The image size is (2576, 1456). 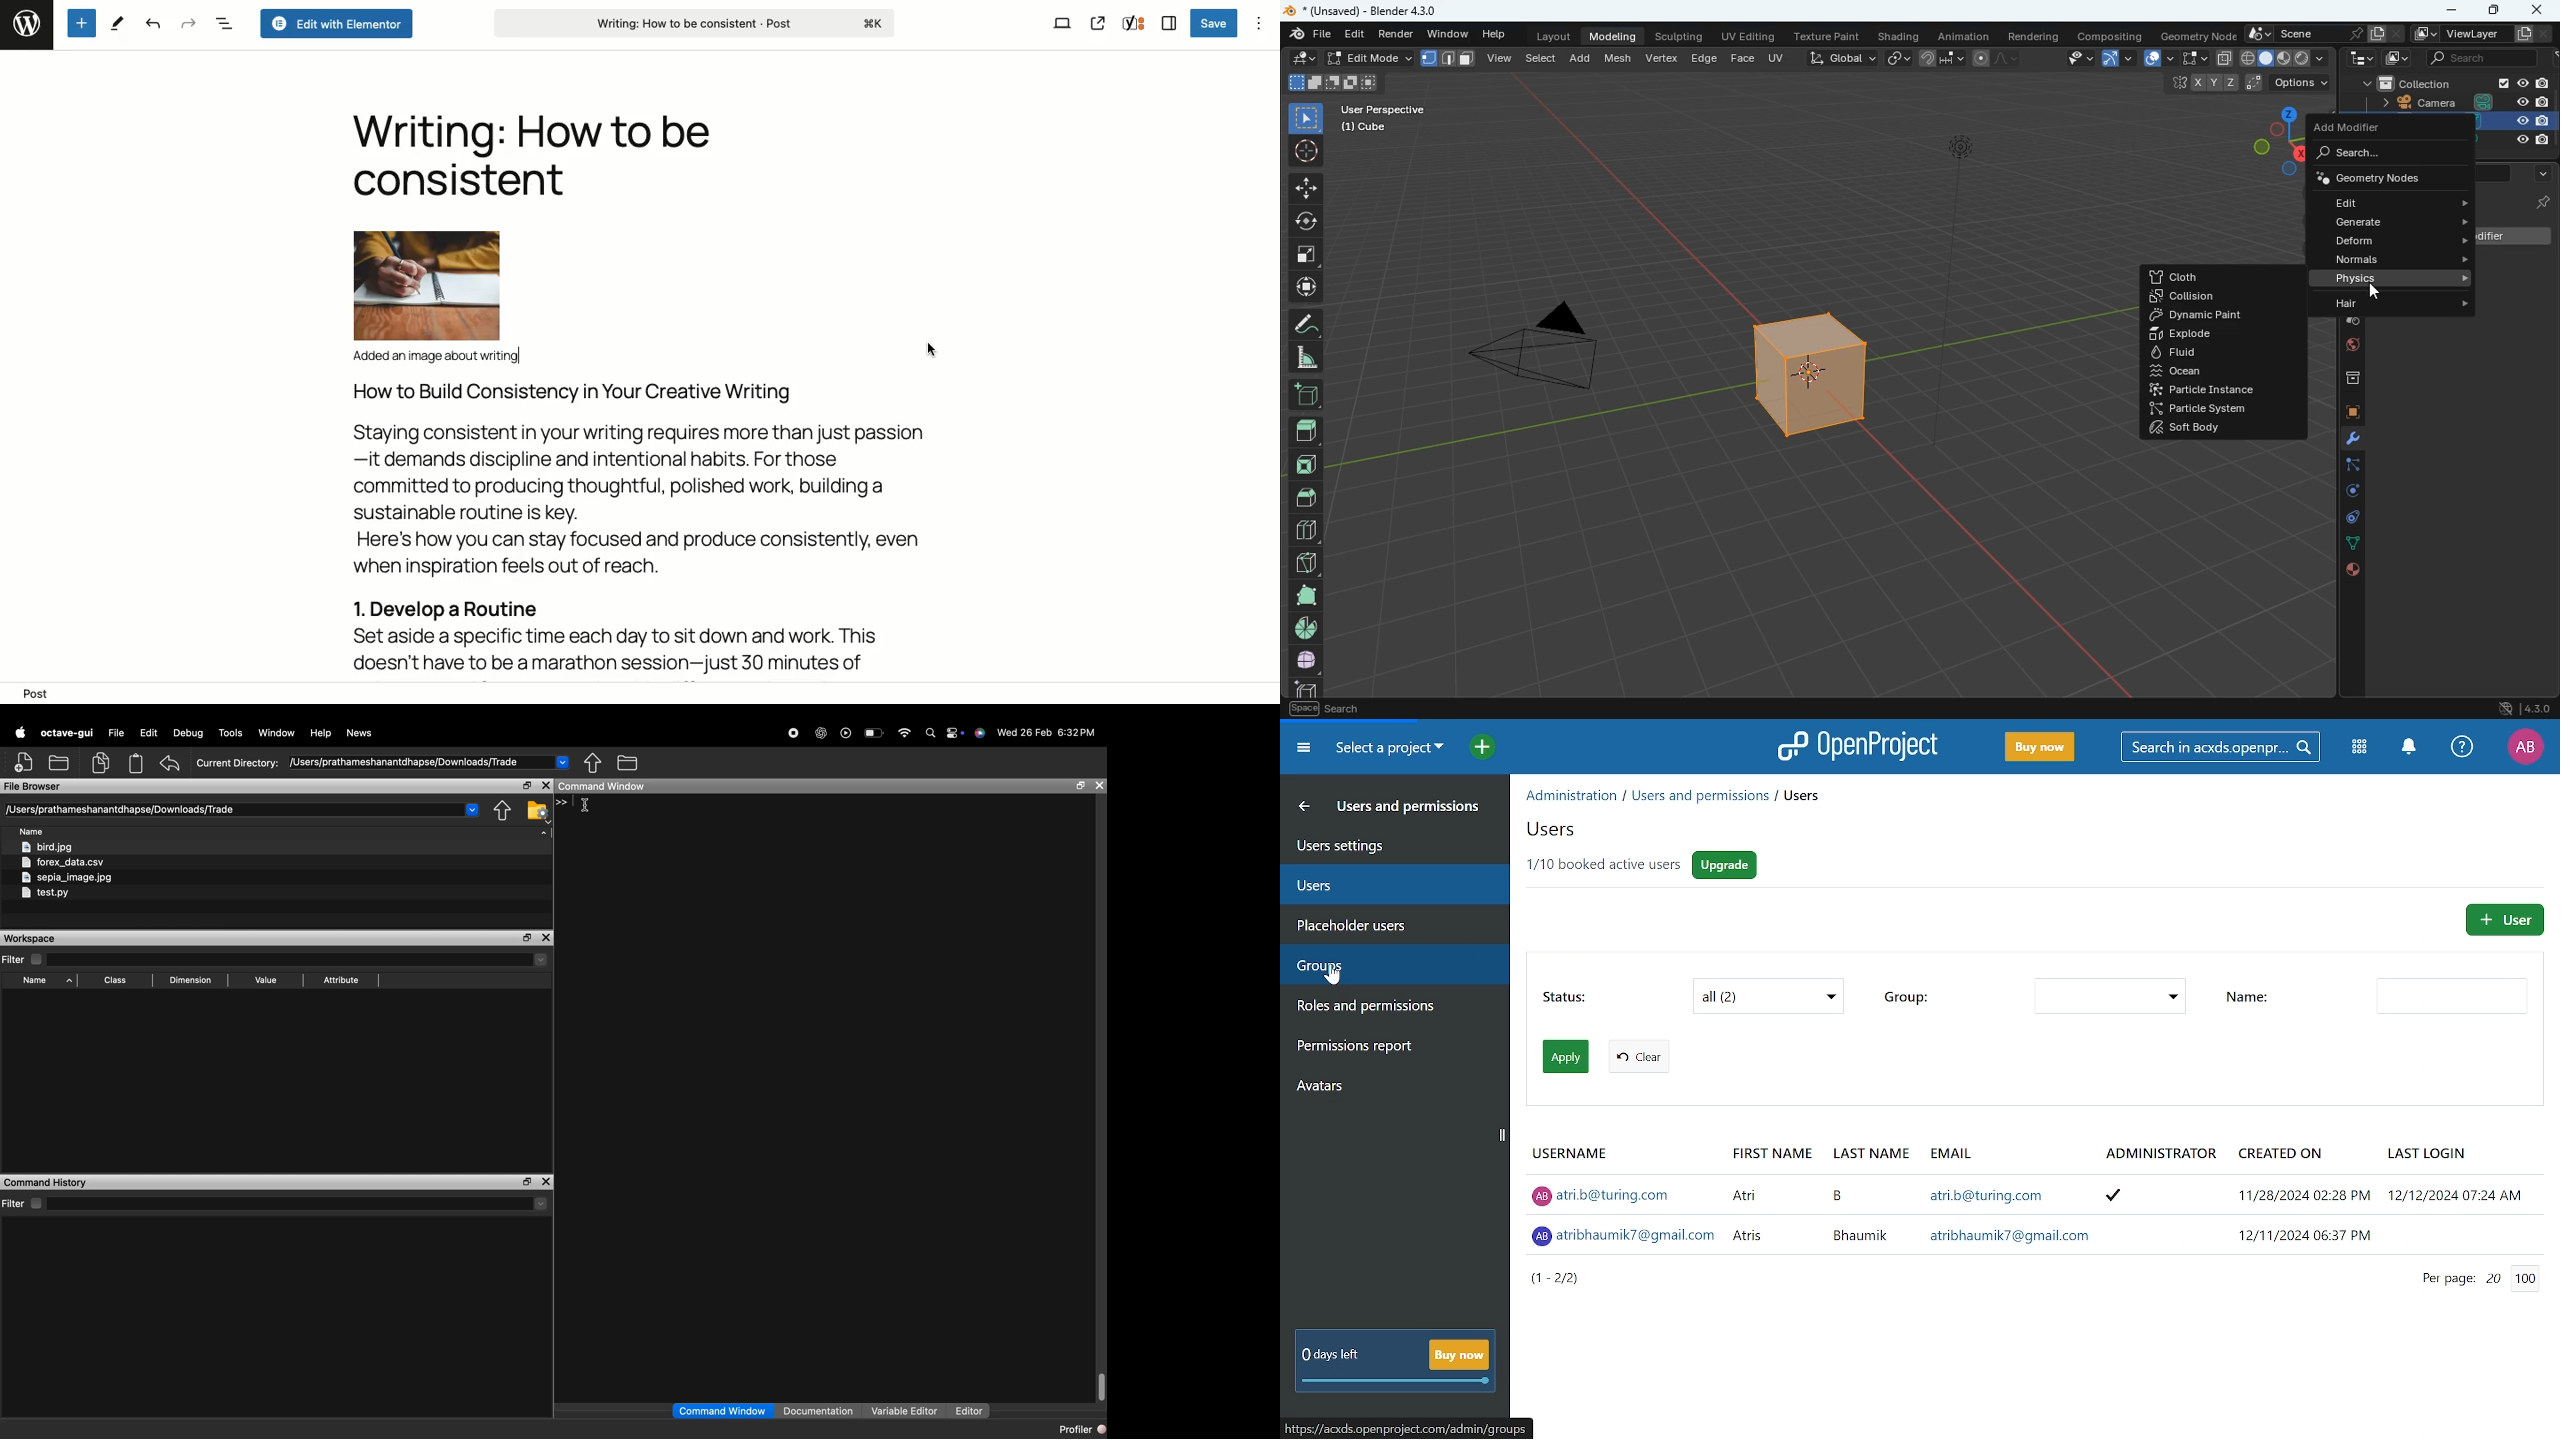 What do you see at coordinates (1215, 24) in the screenshot?
I see `Save` at bounding box center [1215, 24].